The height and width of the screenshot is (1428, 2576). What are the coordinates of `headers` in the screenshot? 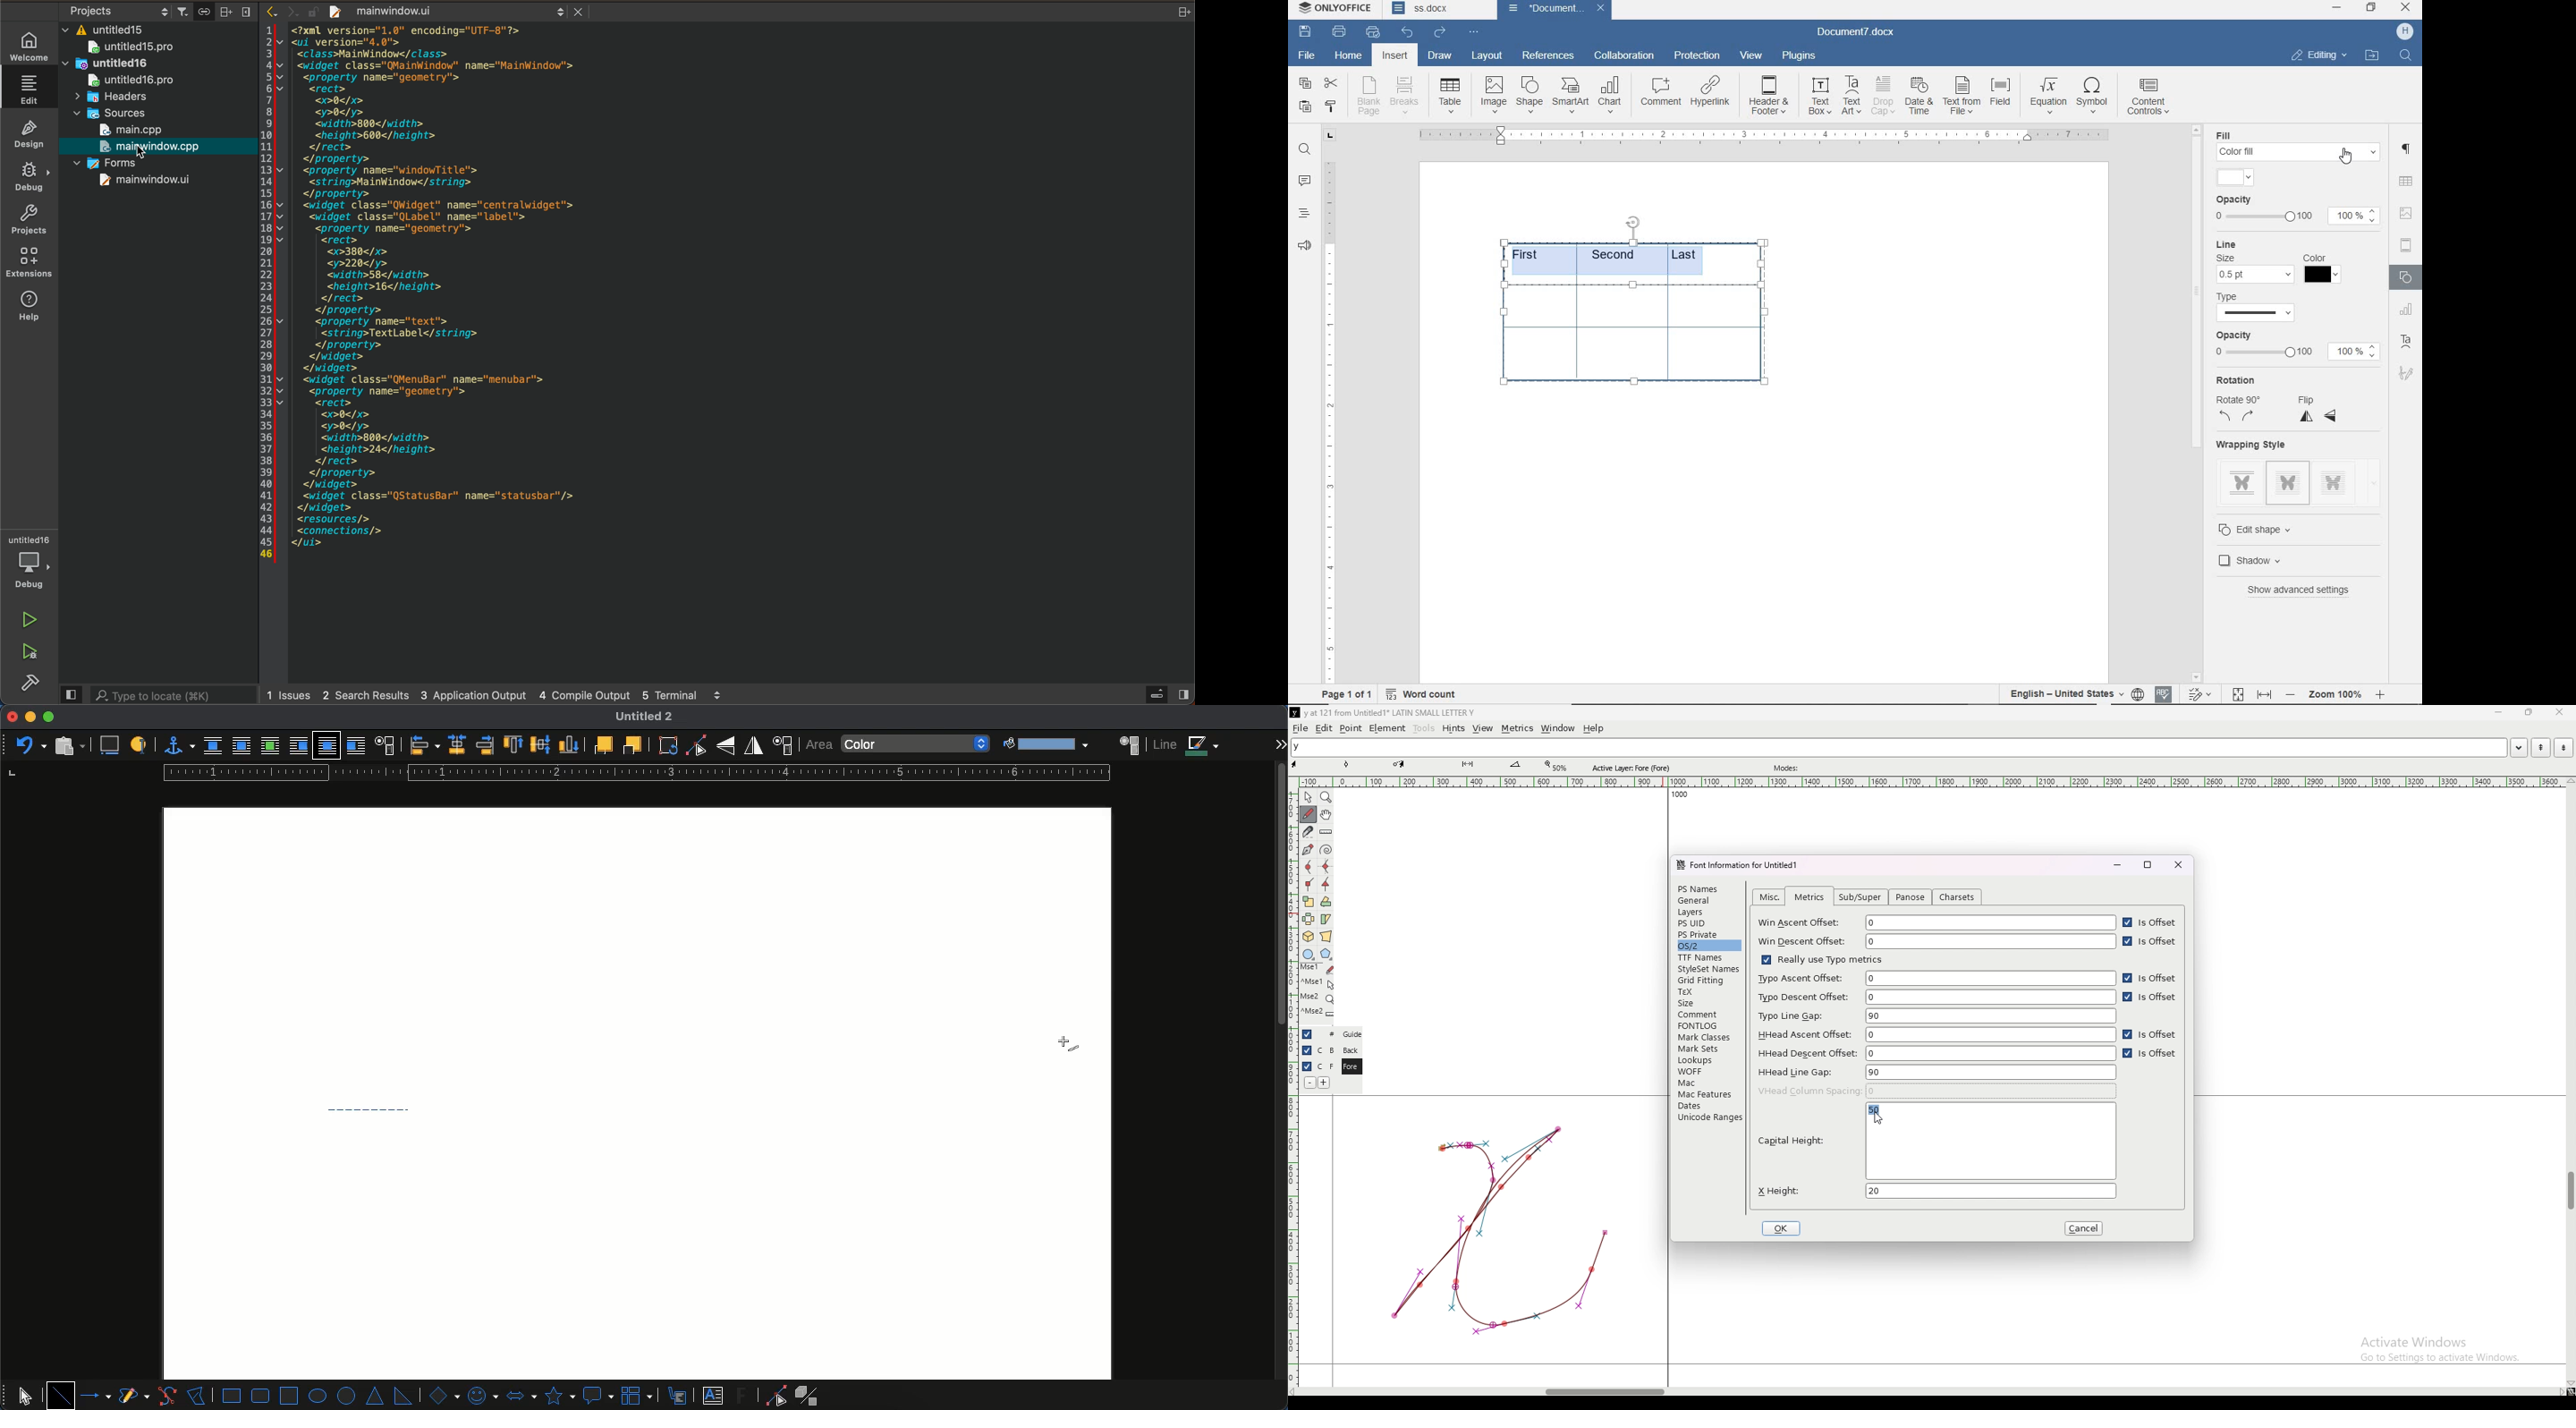 It's located at (110, 99).